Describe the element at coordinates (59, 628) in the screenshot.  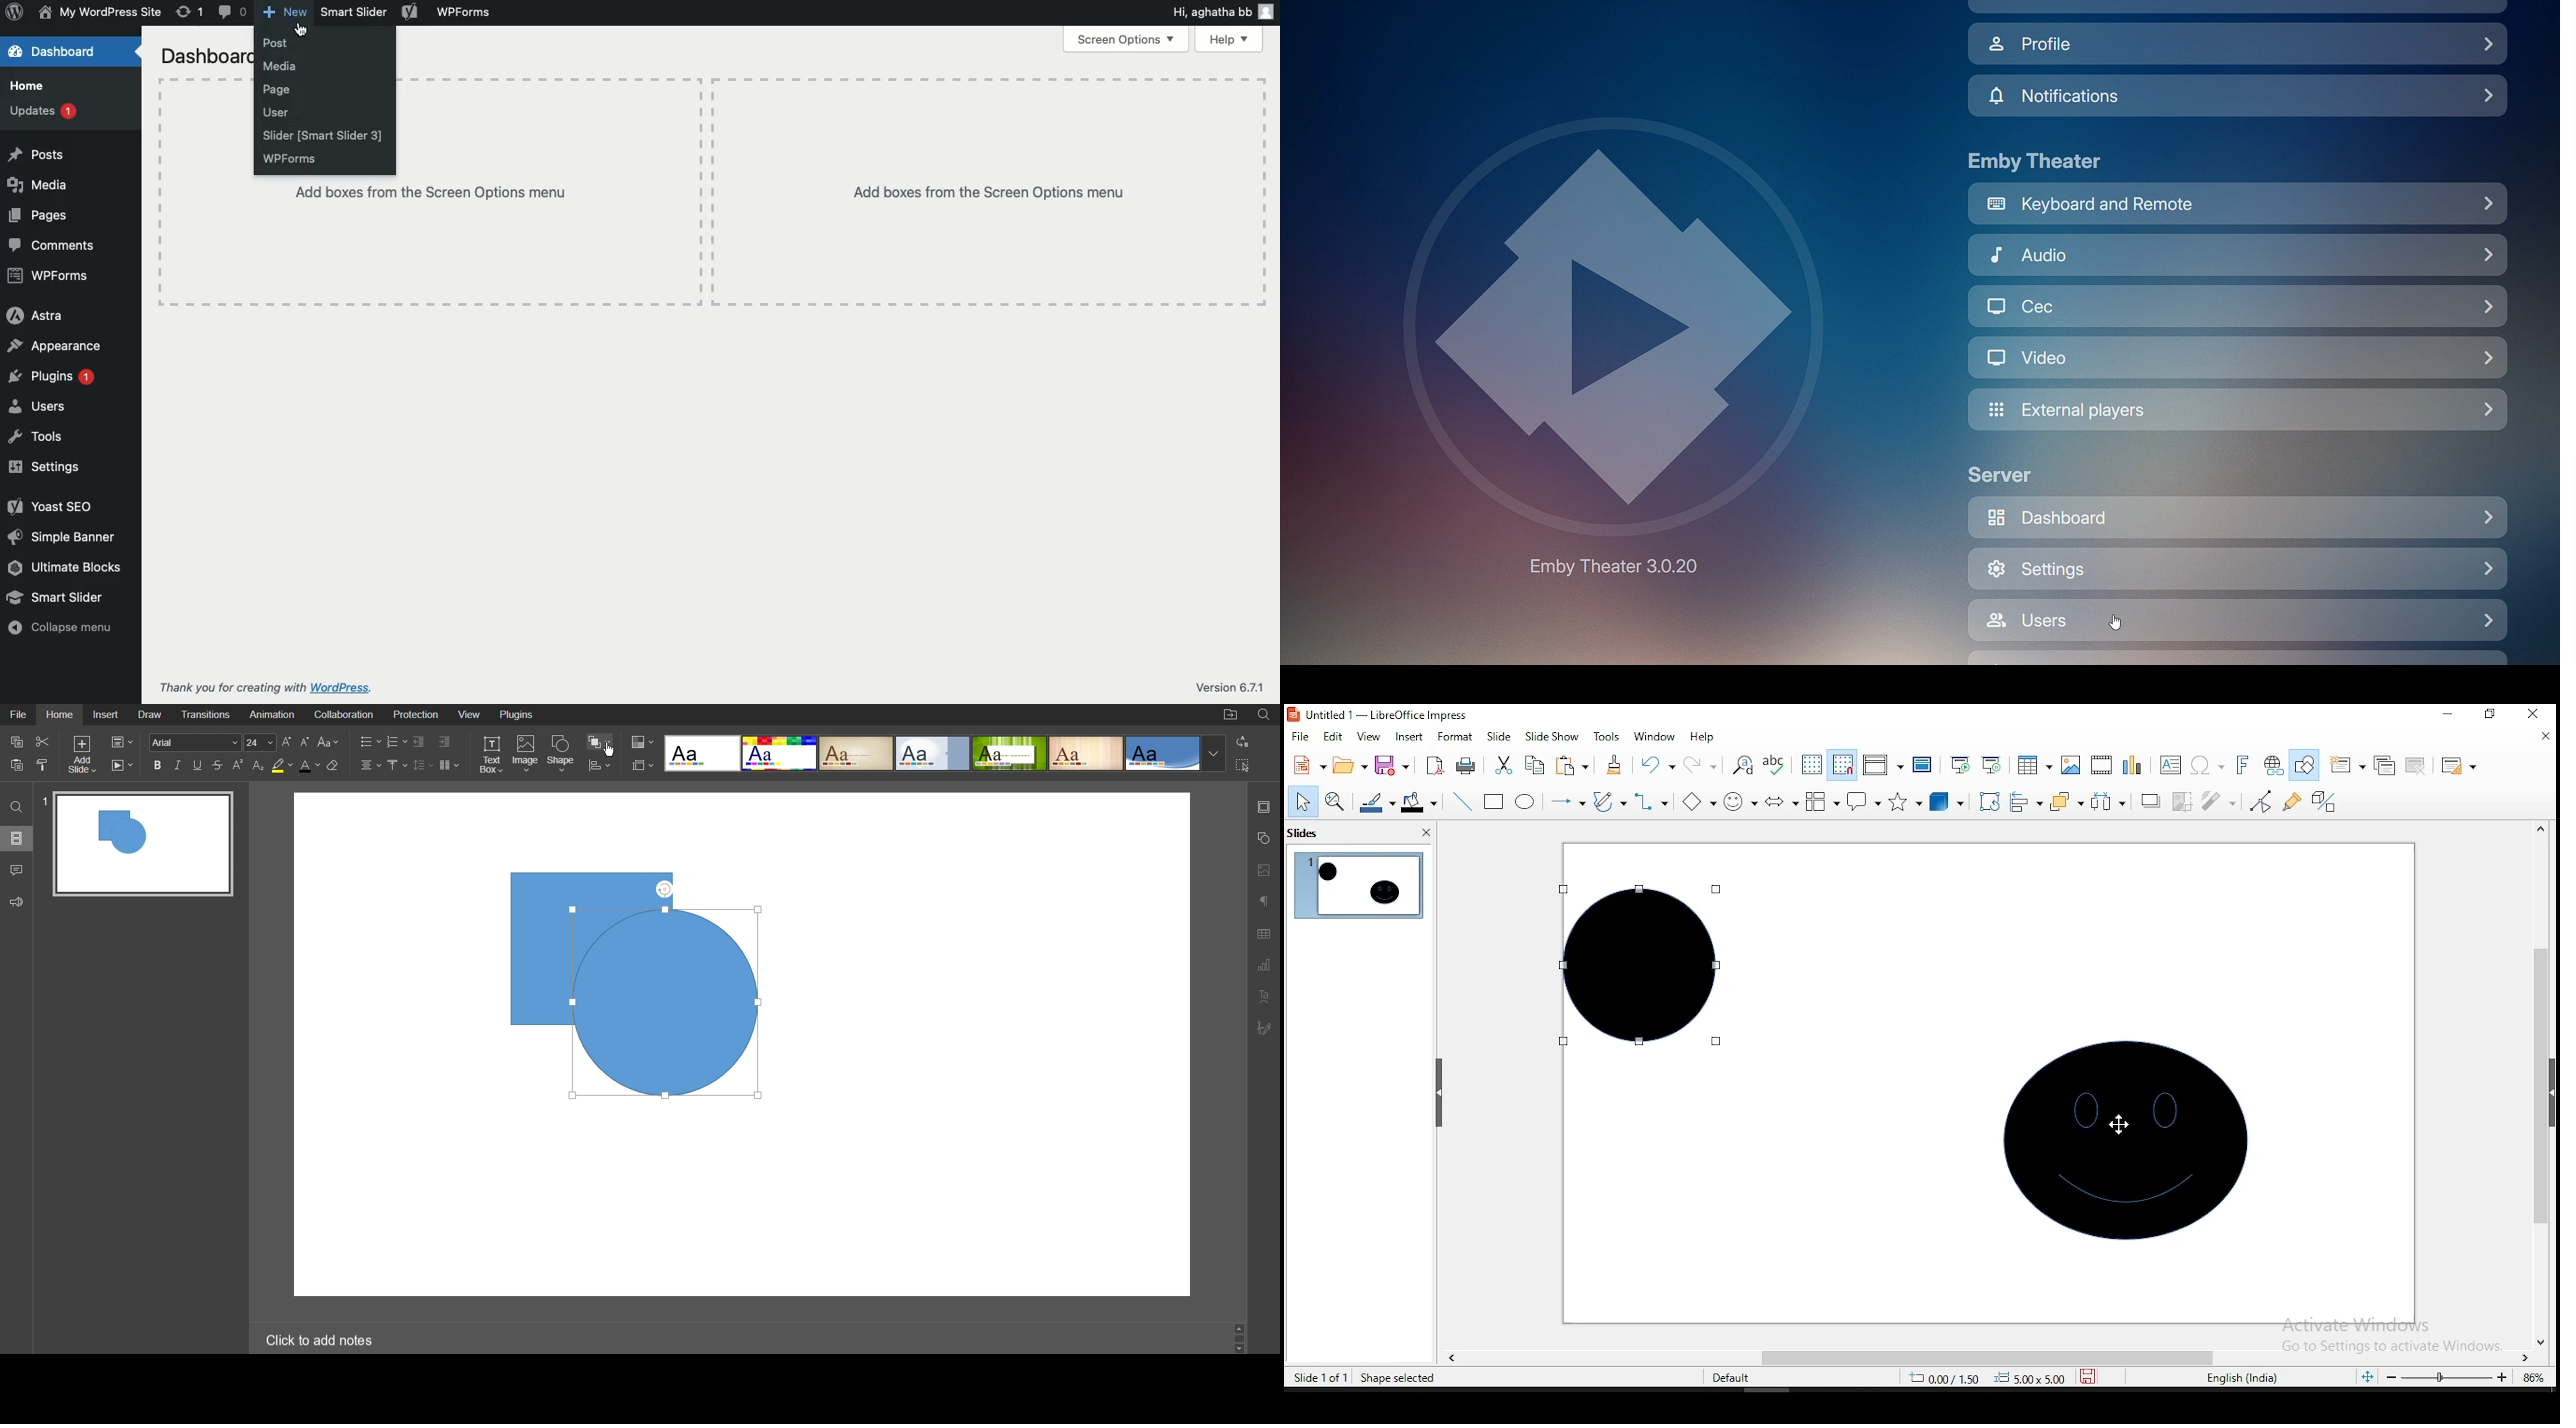
I see `Collapse menu` at that location.